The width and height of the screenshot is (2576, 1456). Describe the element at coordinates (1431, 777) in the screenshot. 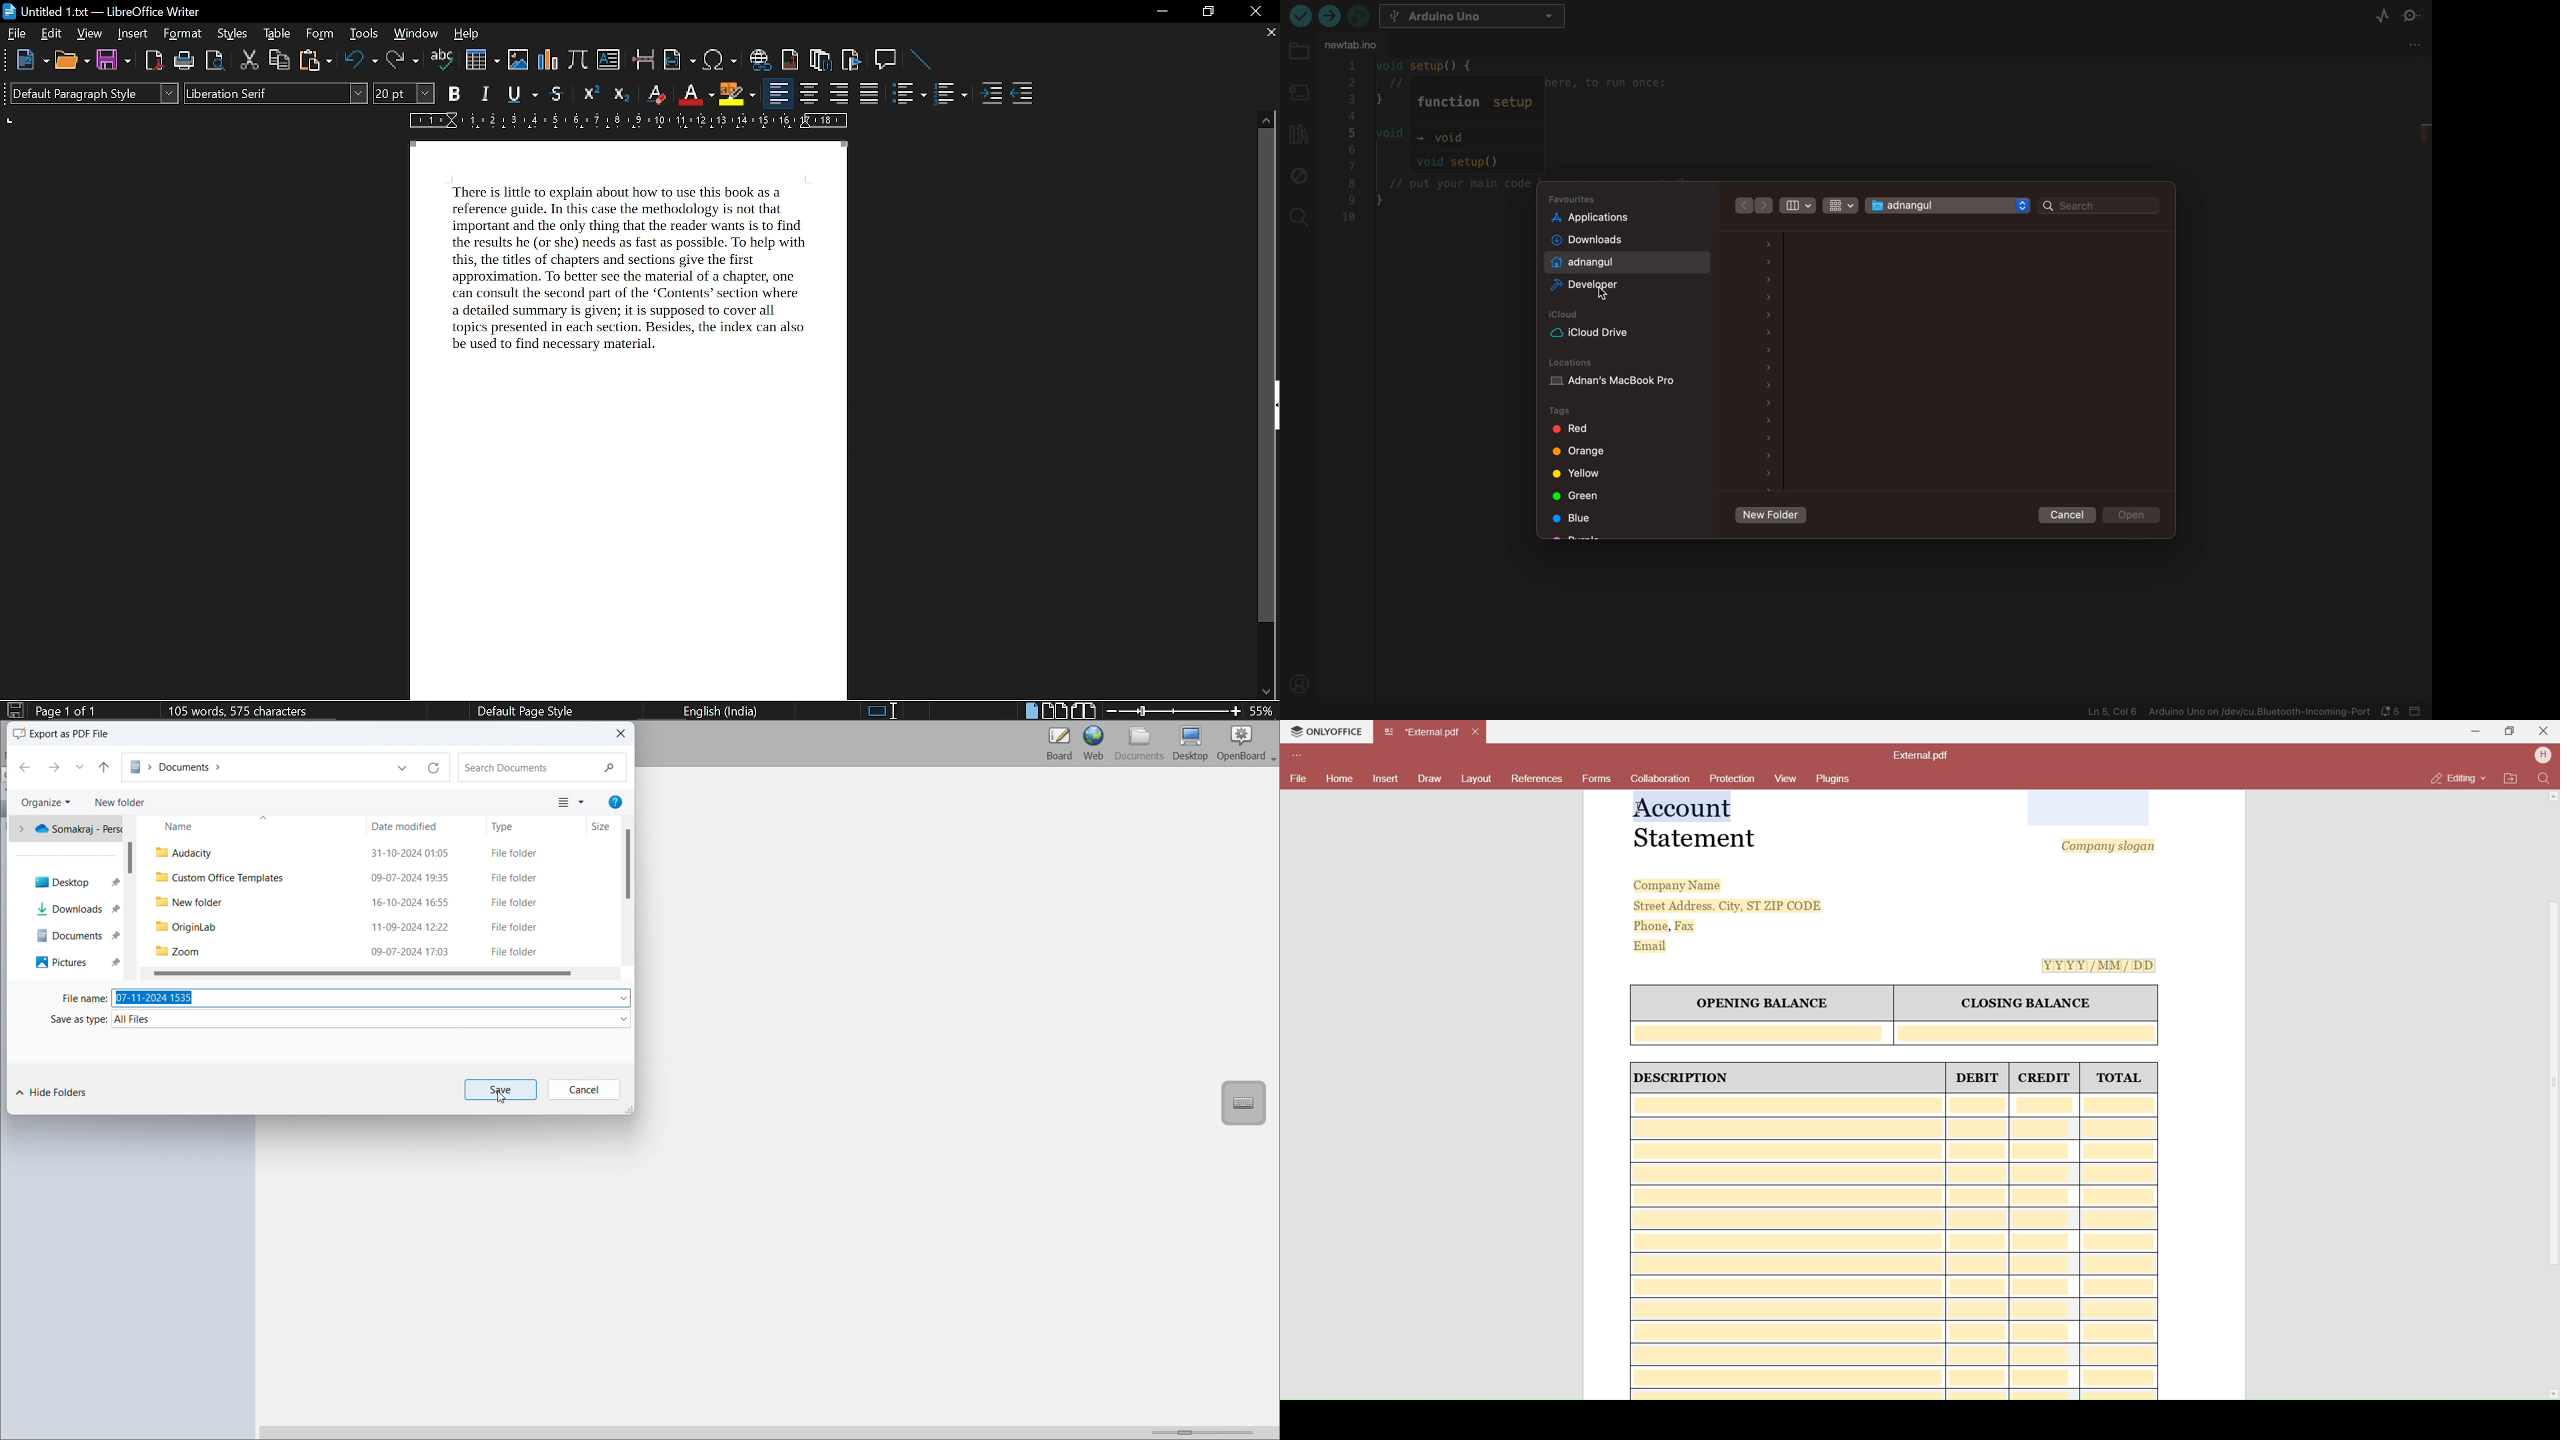

I see `Draw` at that location.